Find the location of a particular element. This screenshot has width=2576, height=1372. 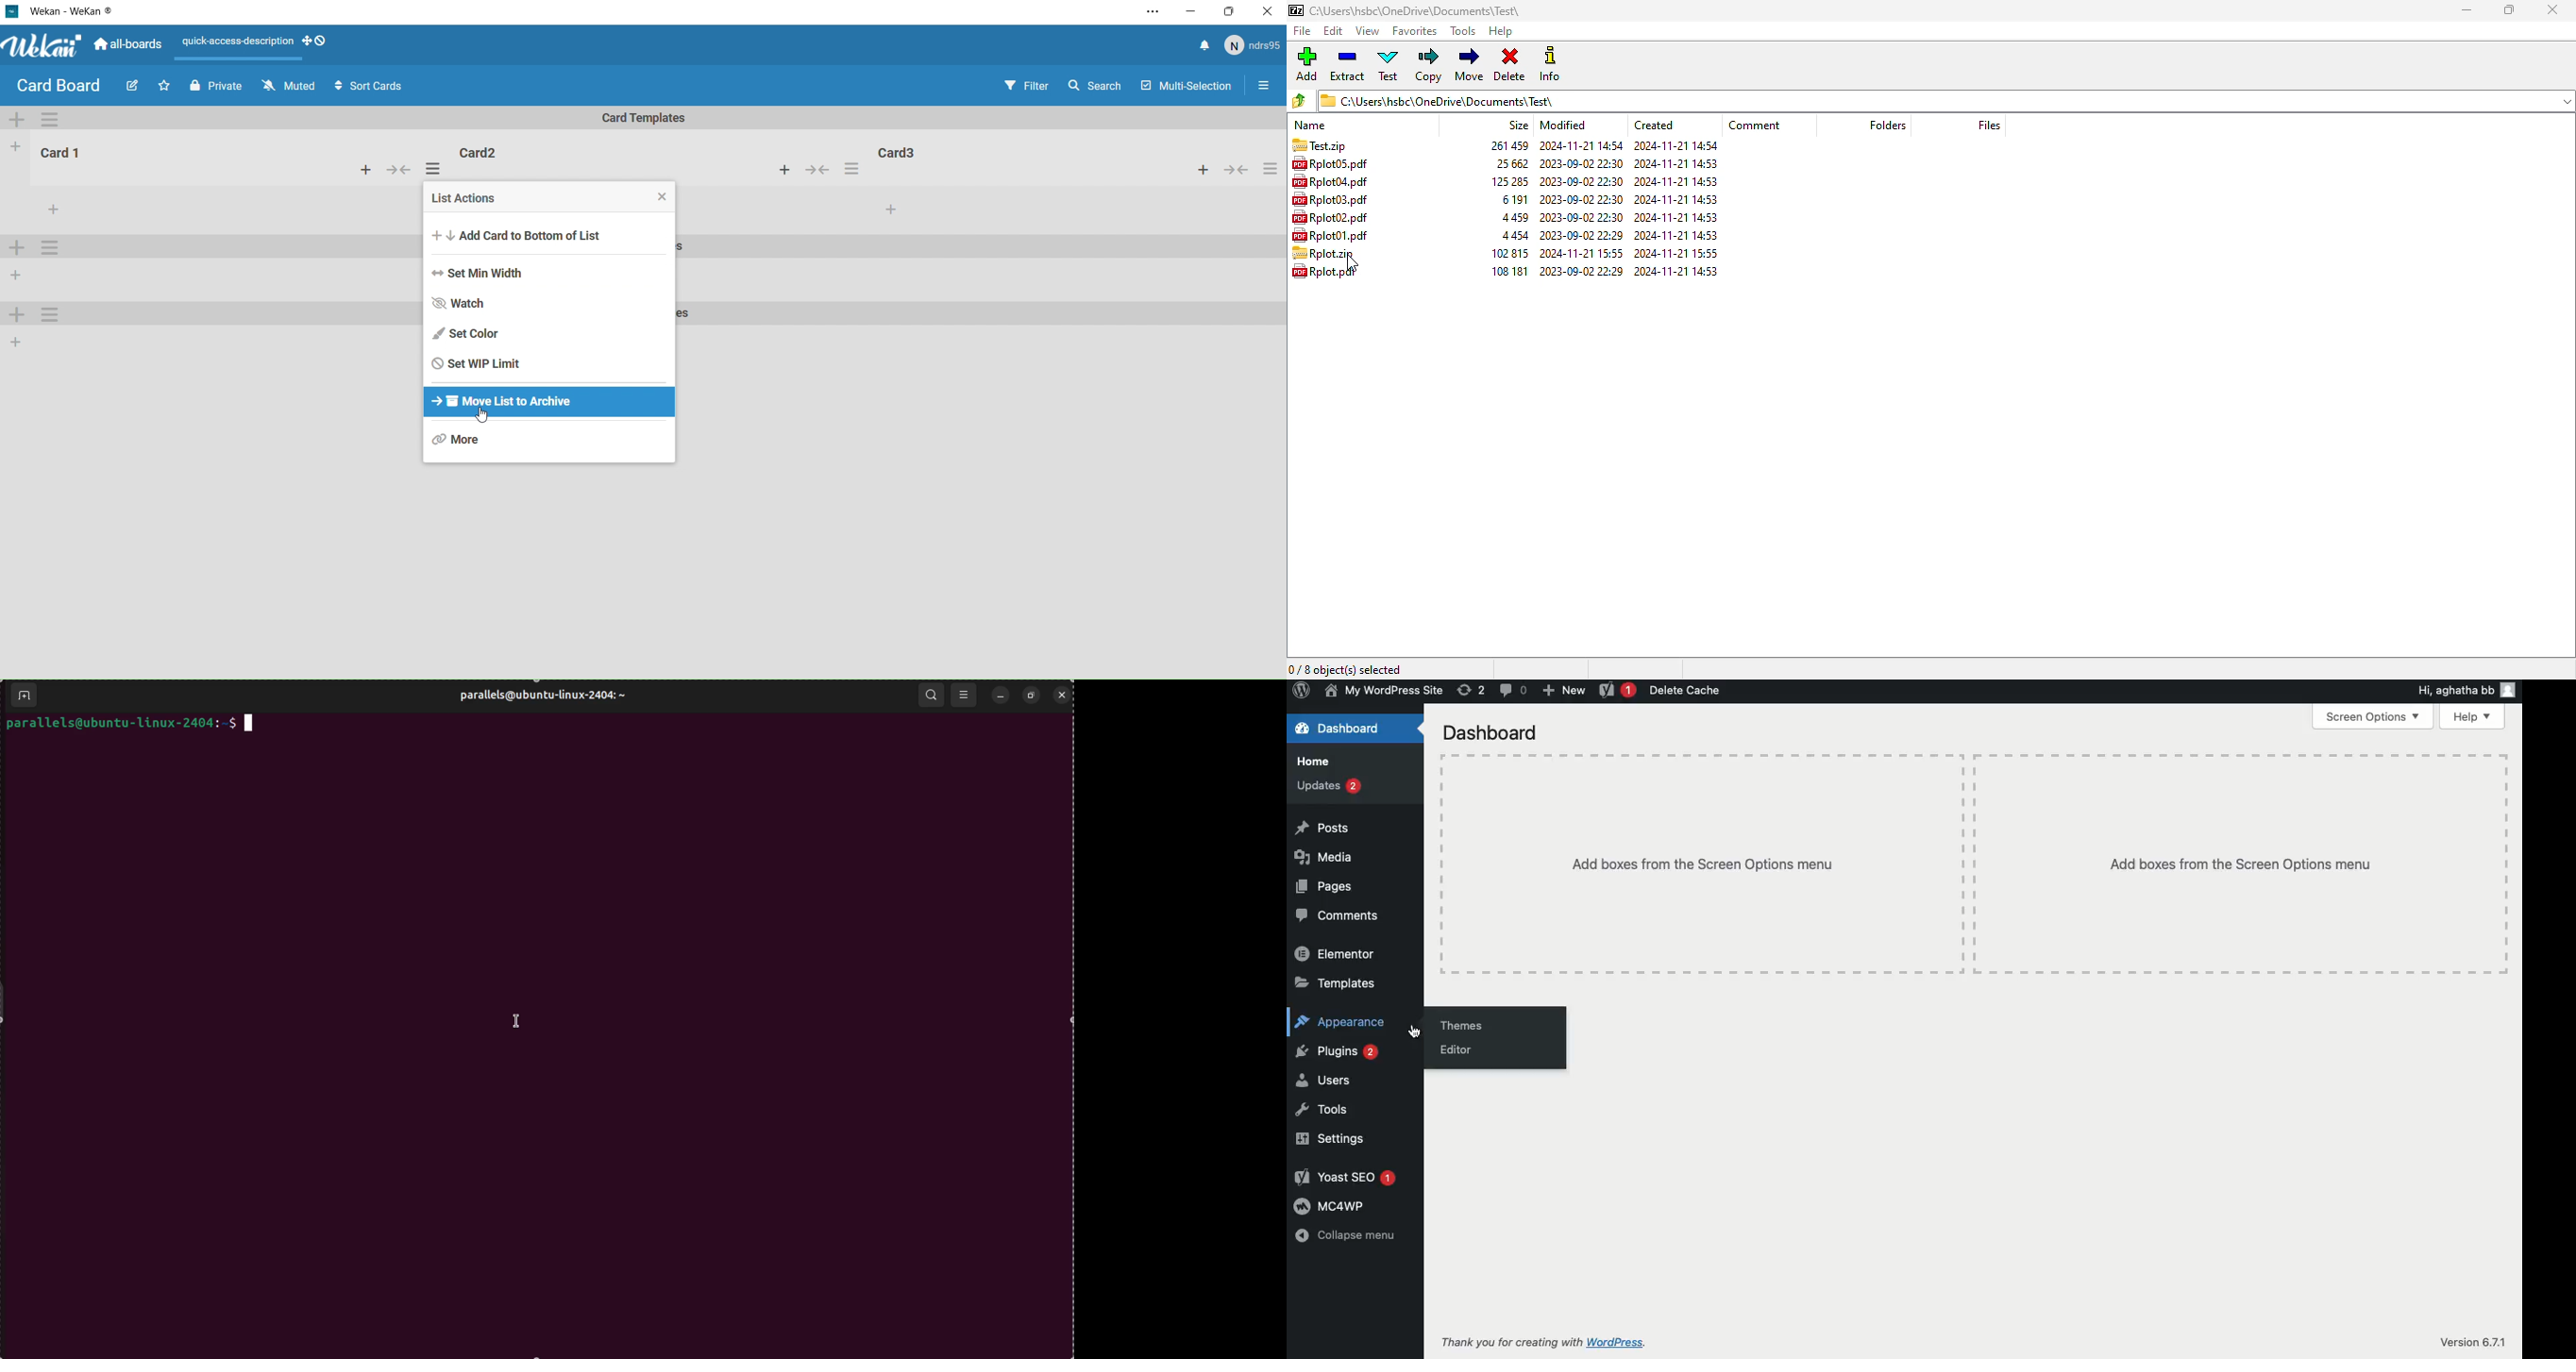

Watch is located at coordinates (473, 304).